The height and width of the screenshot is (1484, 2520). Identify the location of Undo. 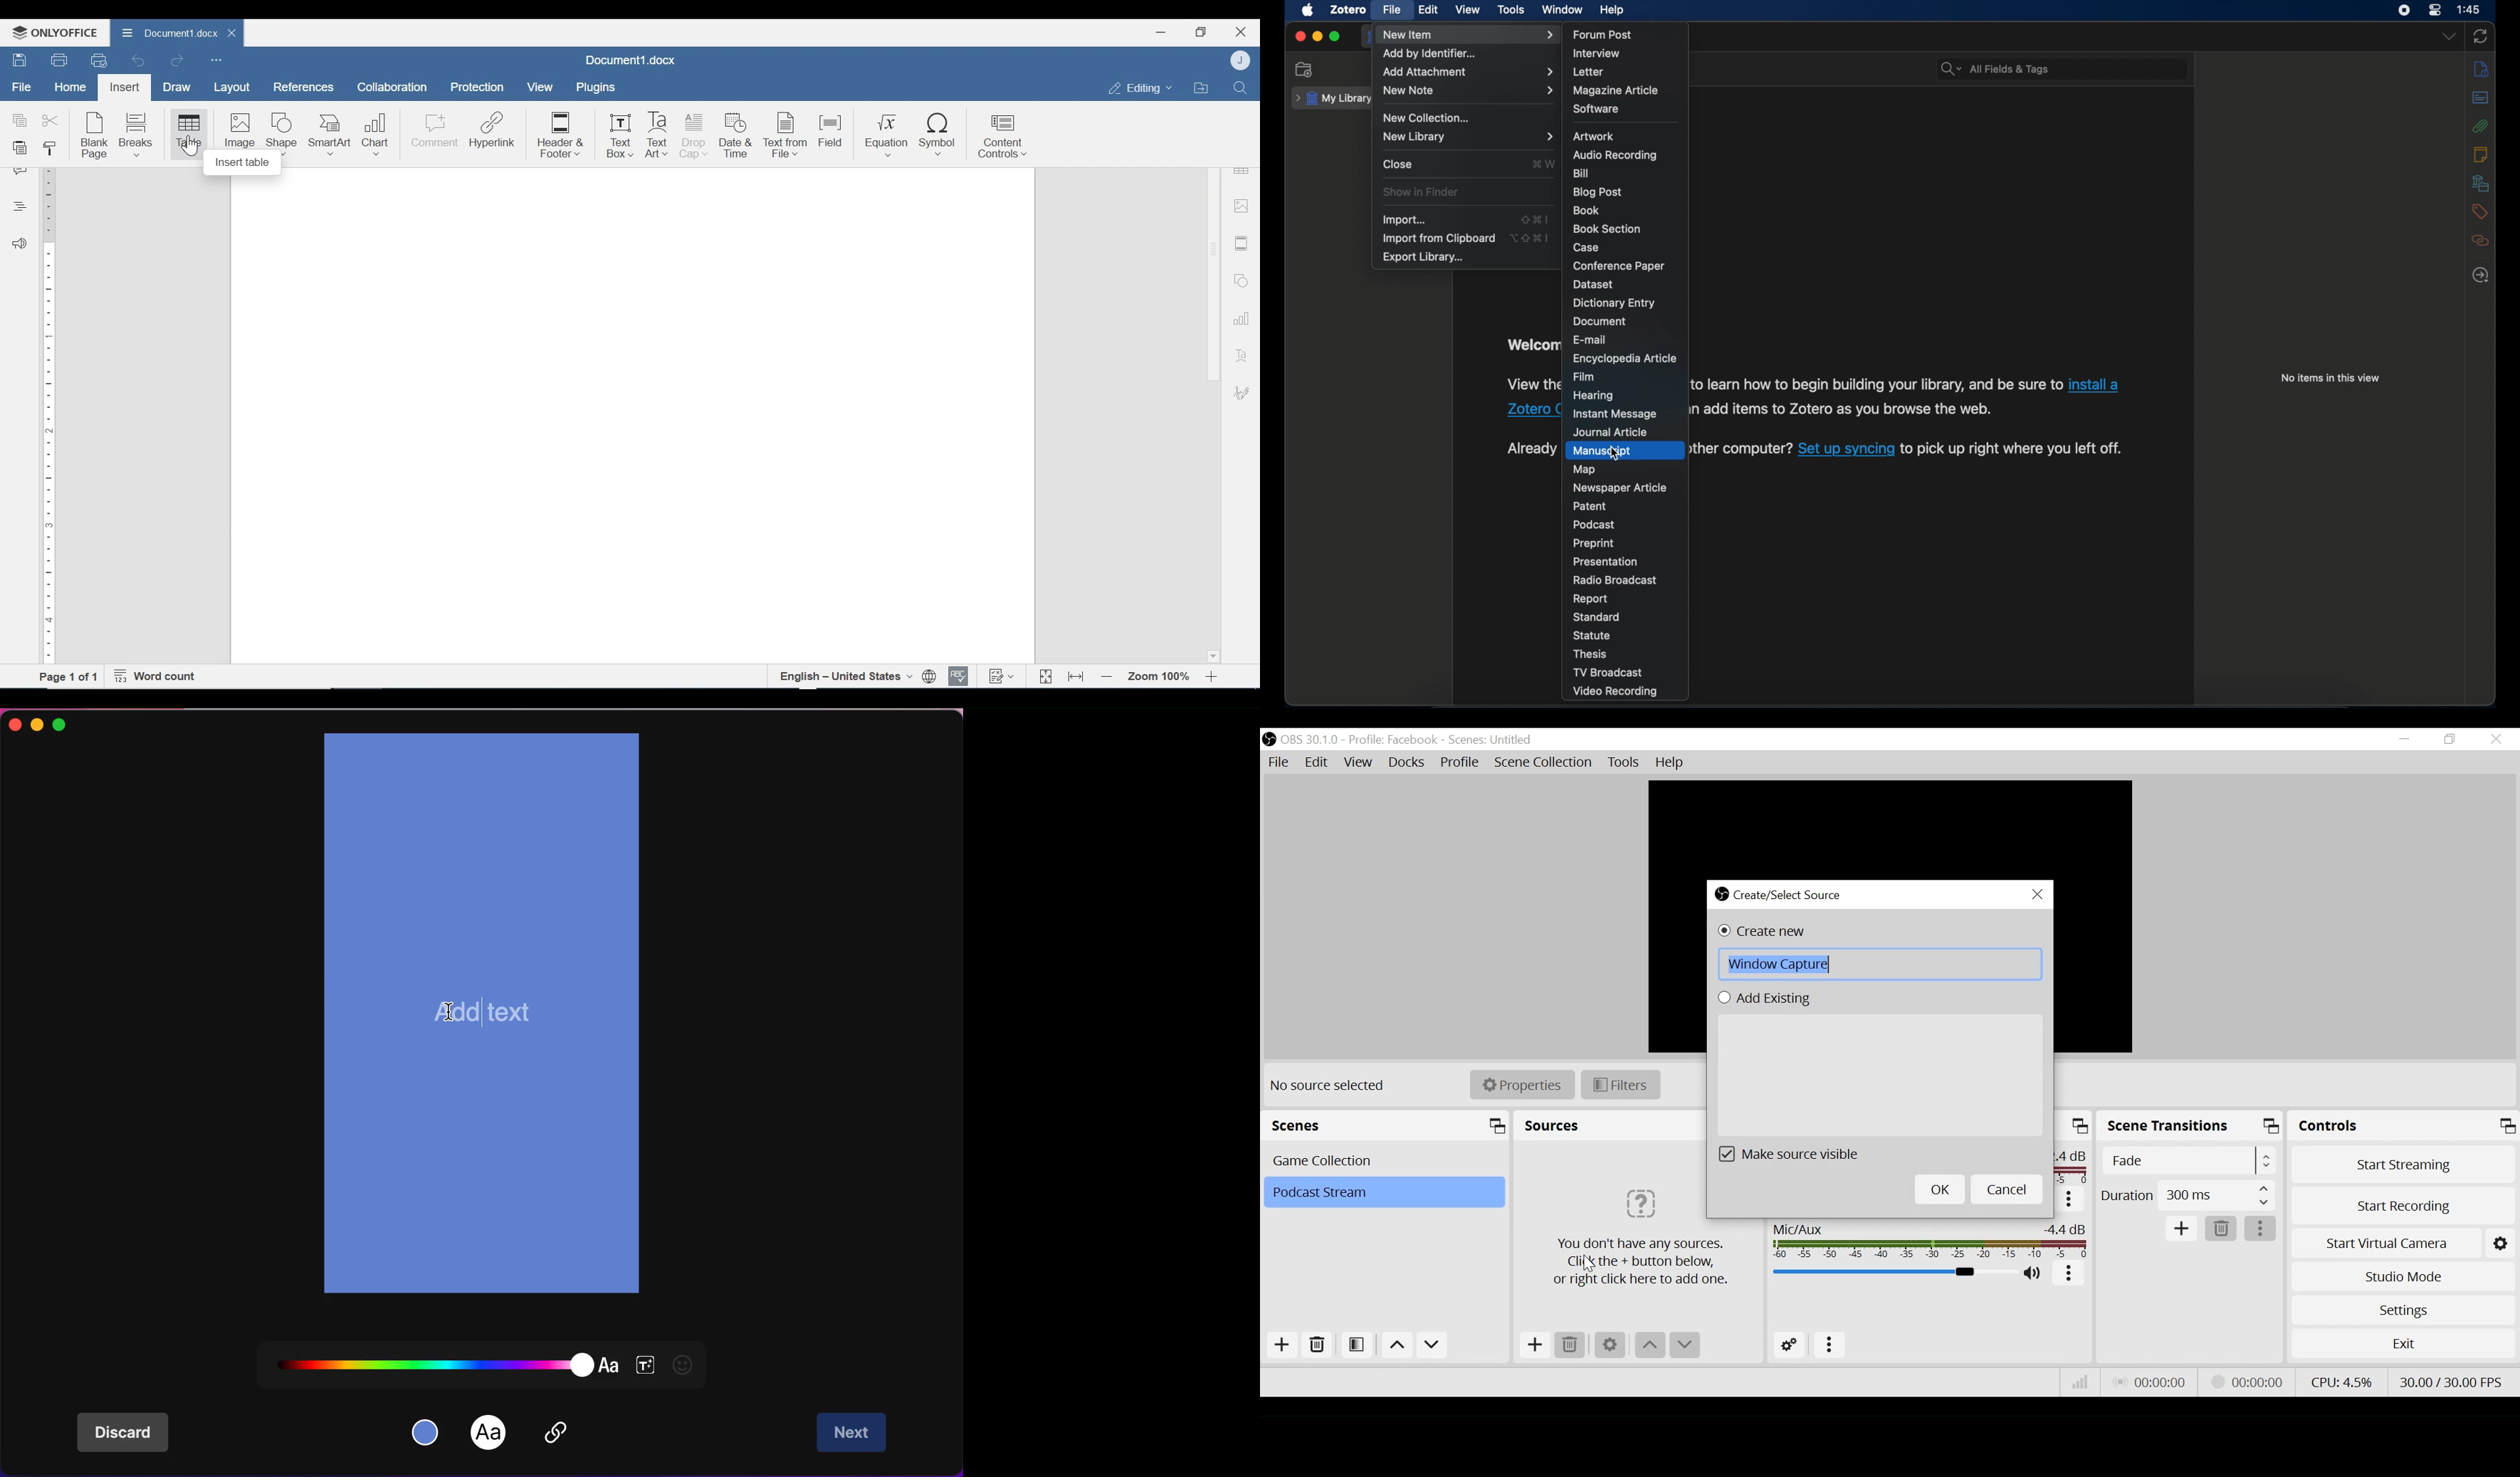
(138, 60).